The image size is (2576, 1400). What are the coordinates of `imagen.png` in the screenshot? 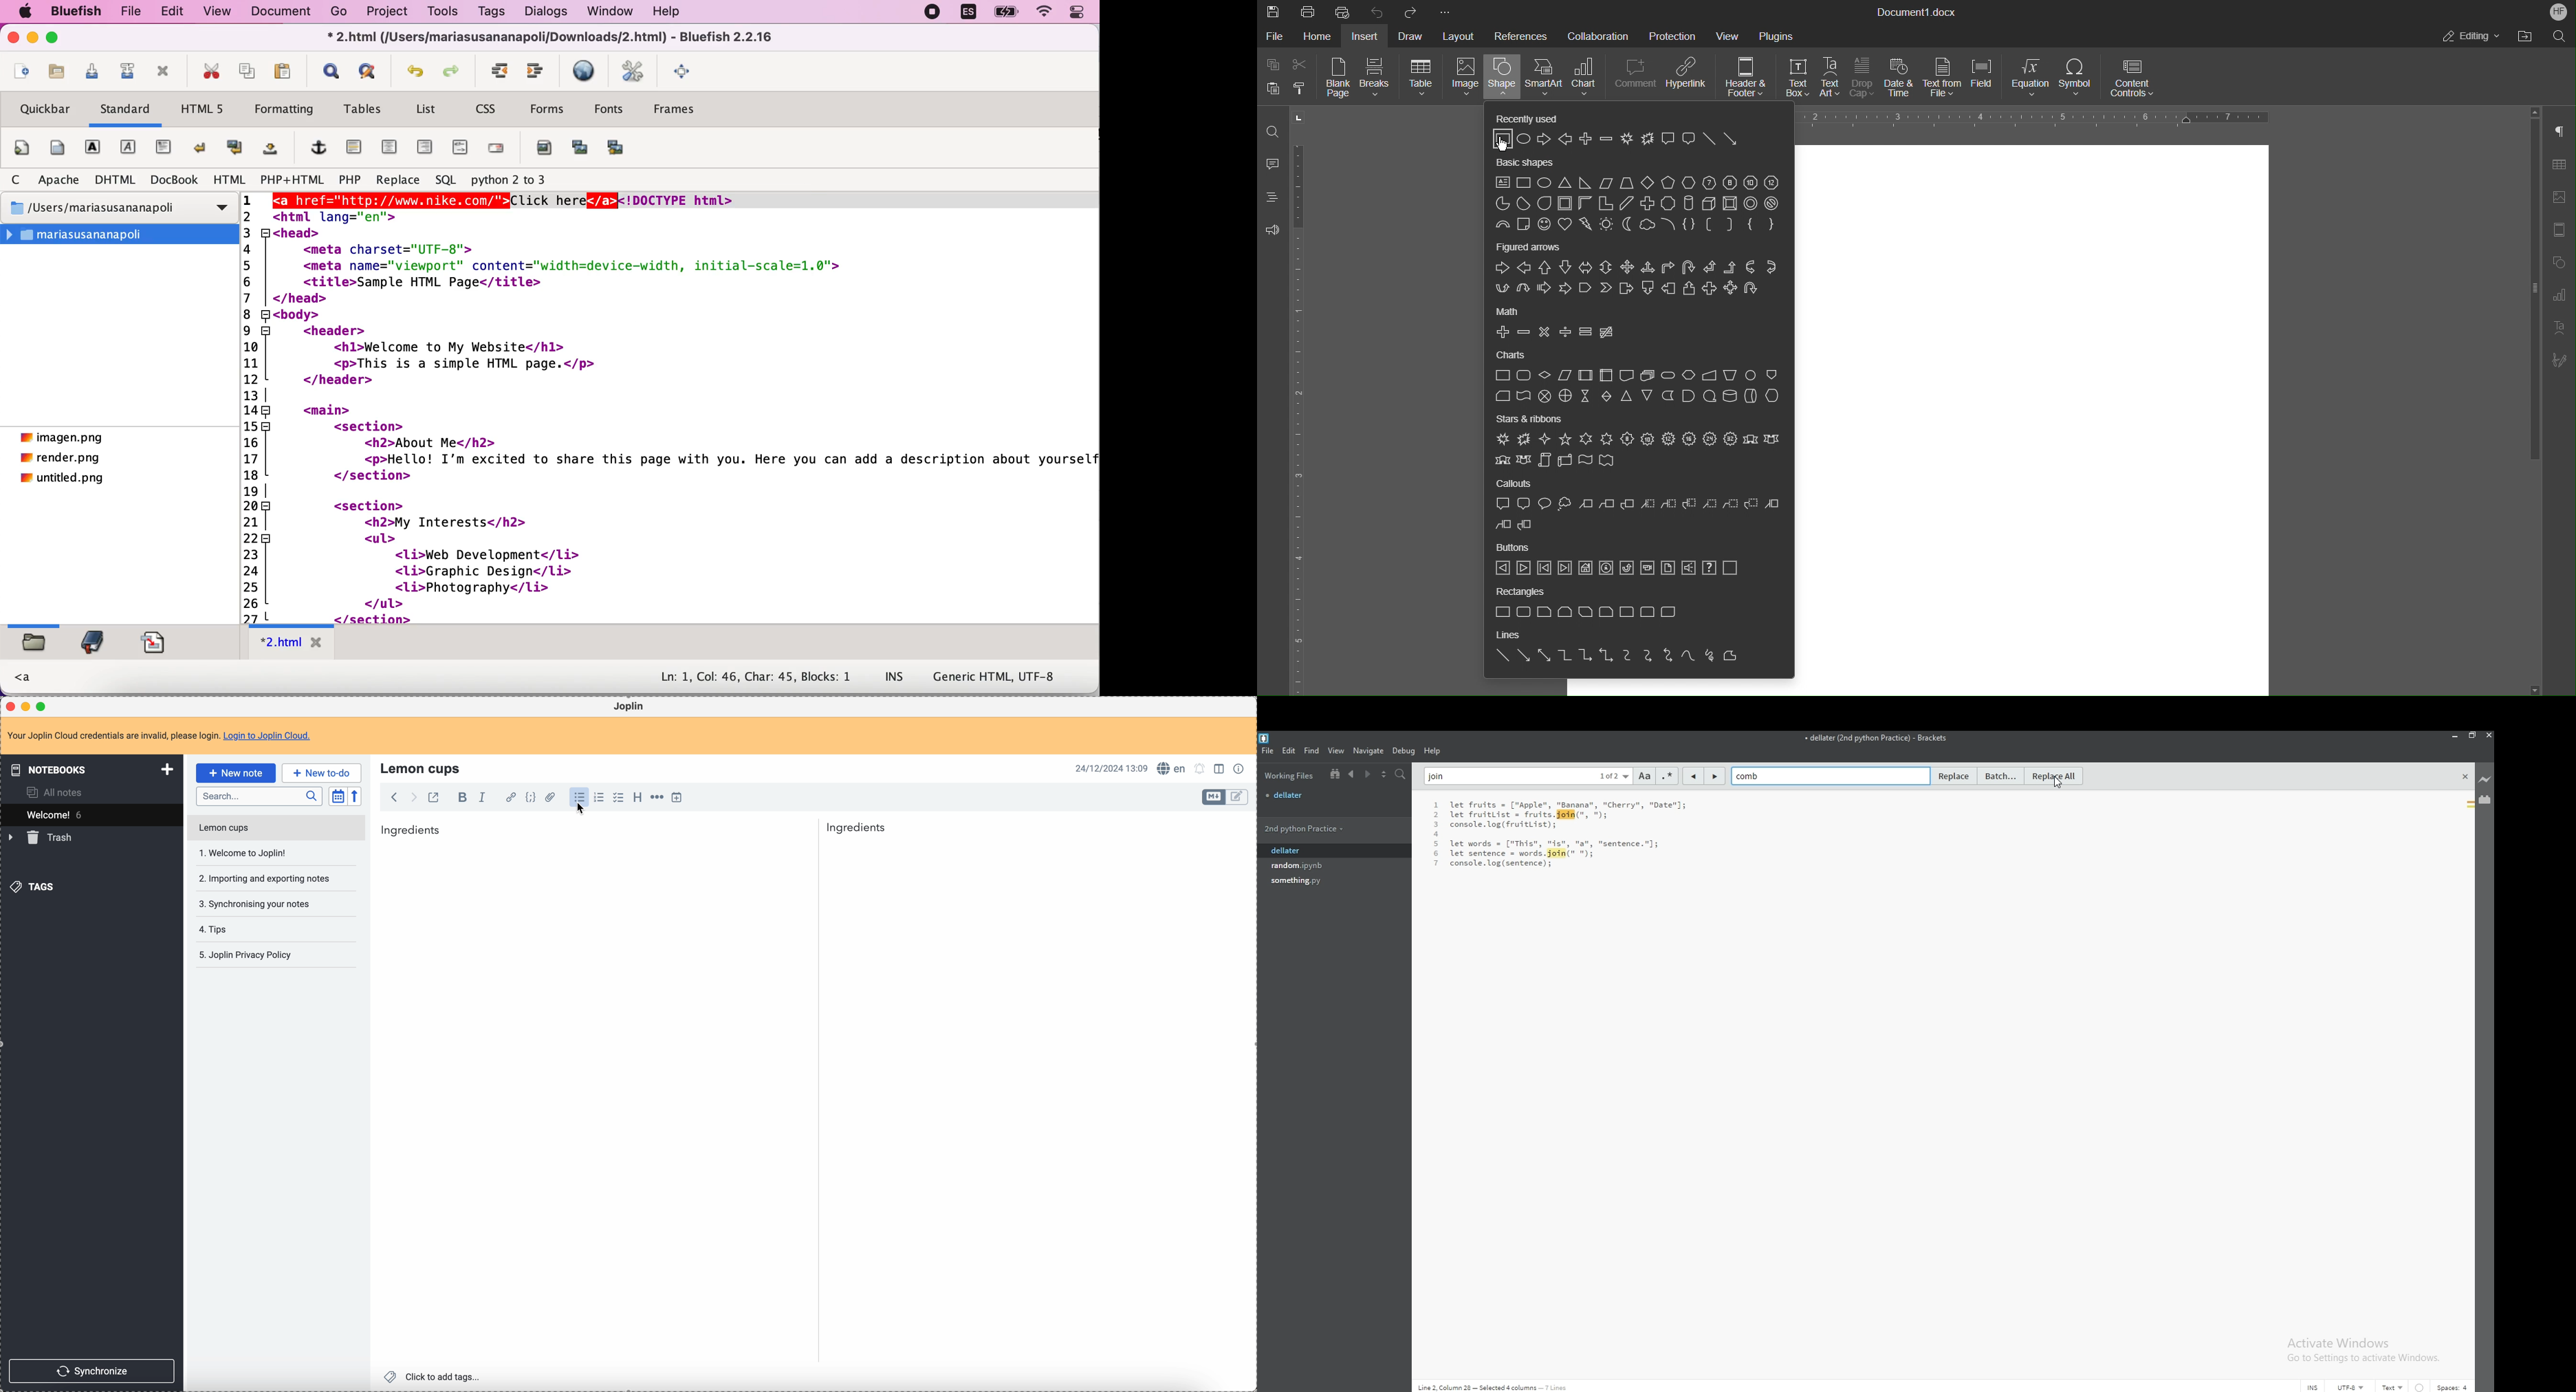 It's located at (62, 438).